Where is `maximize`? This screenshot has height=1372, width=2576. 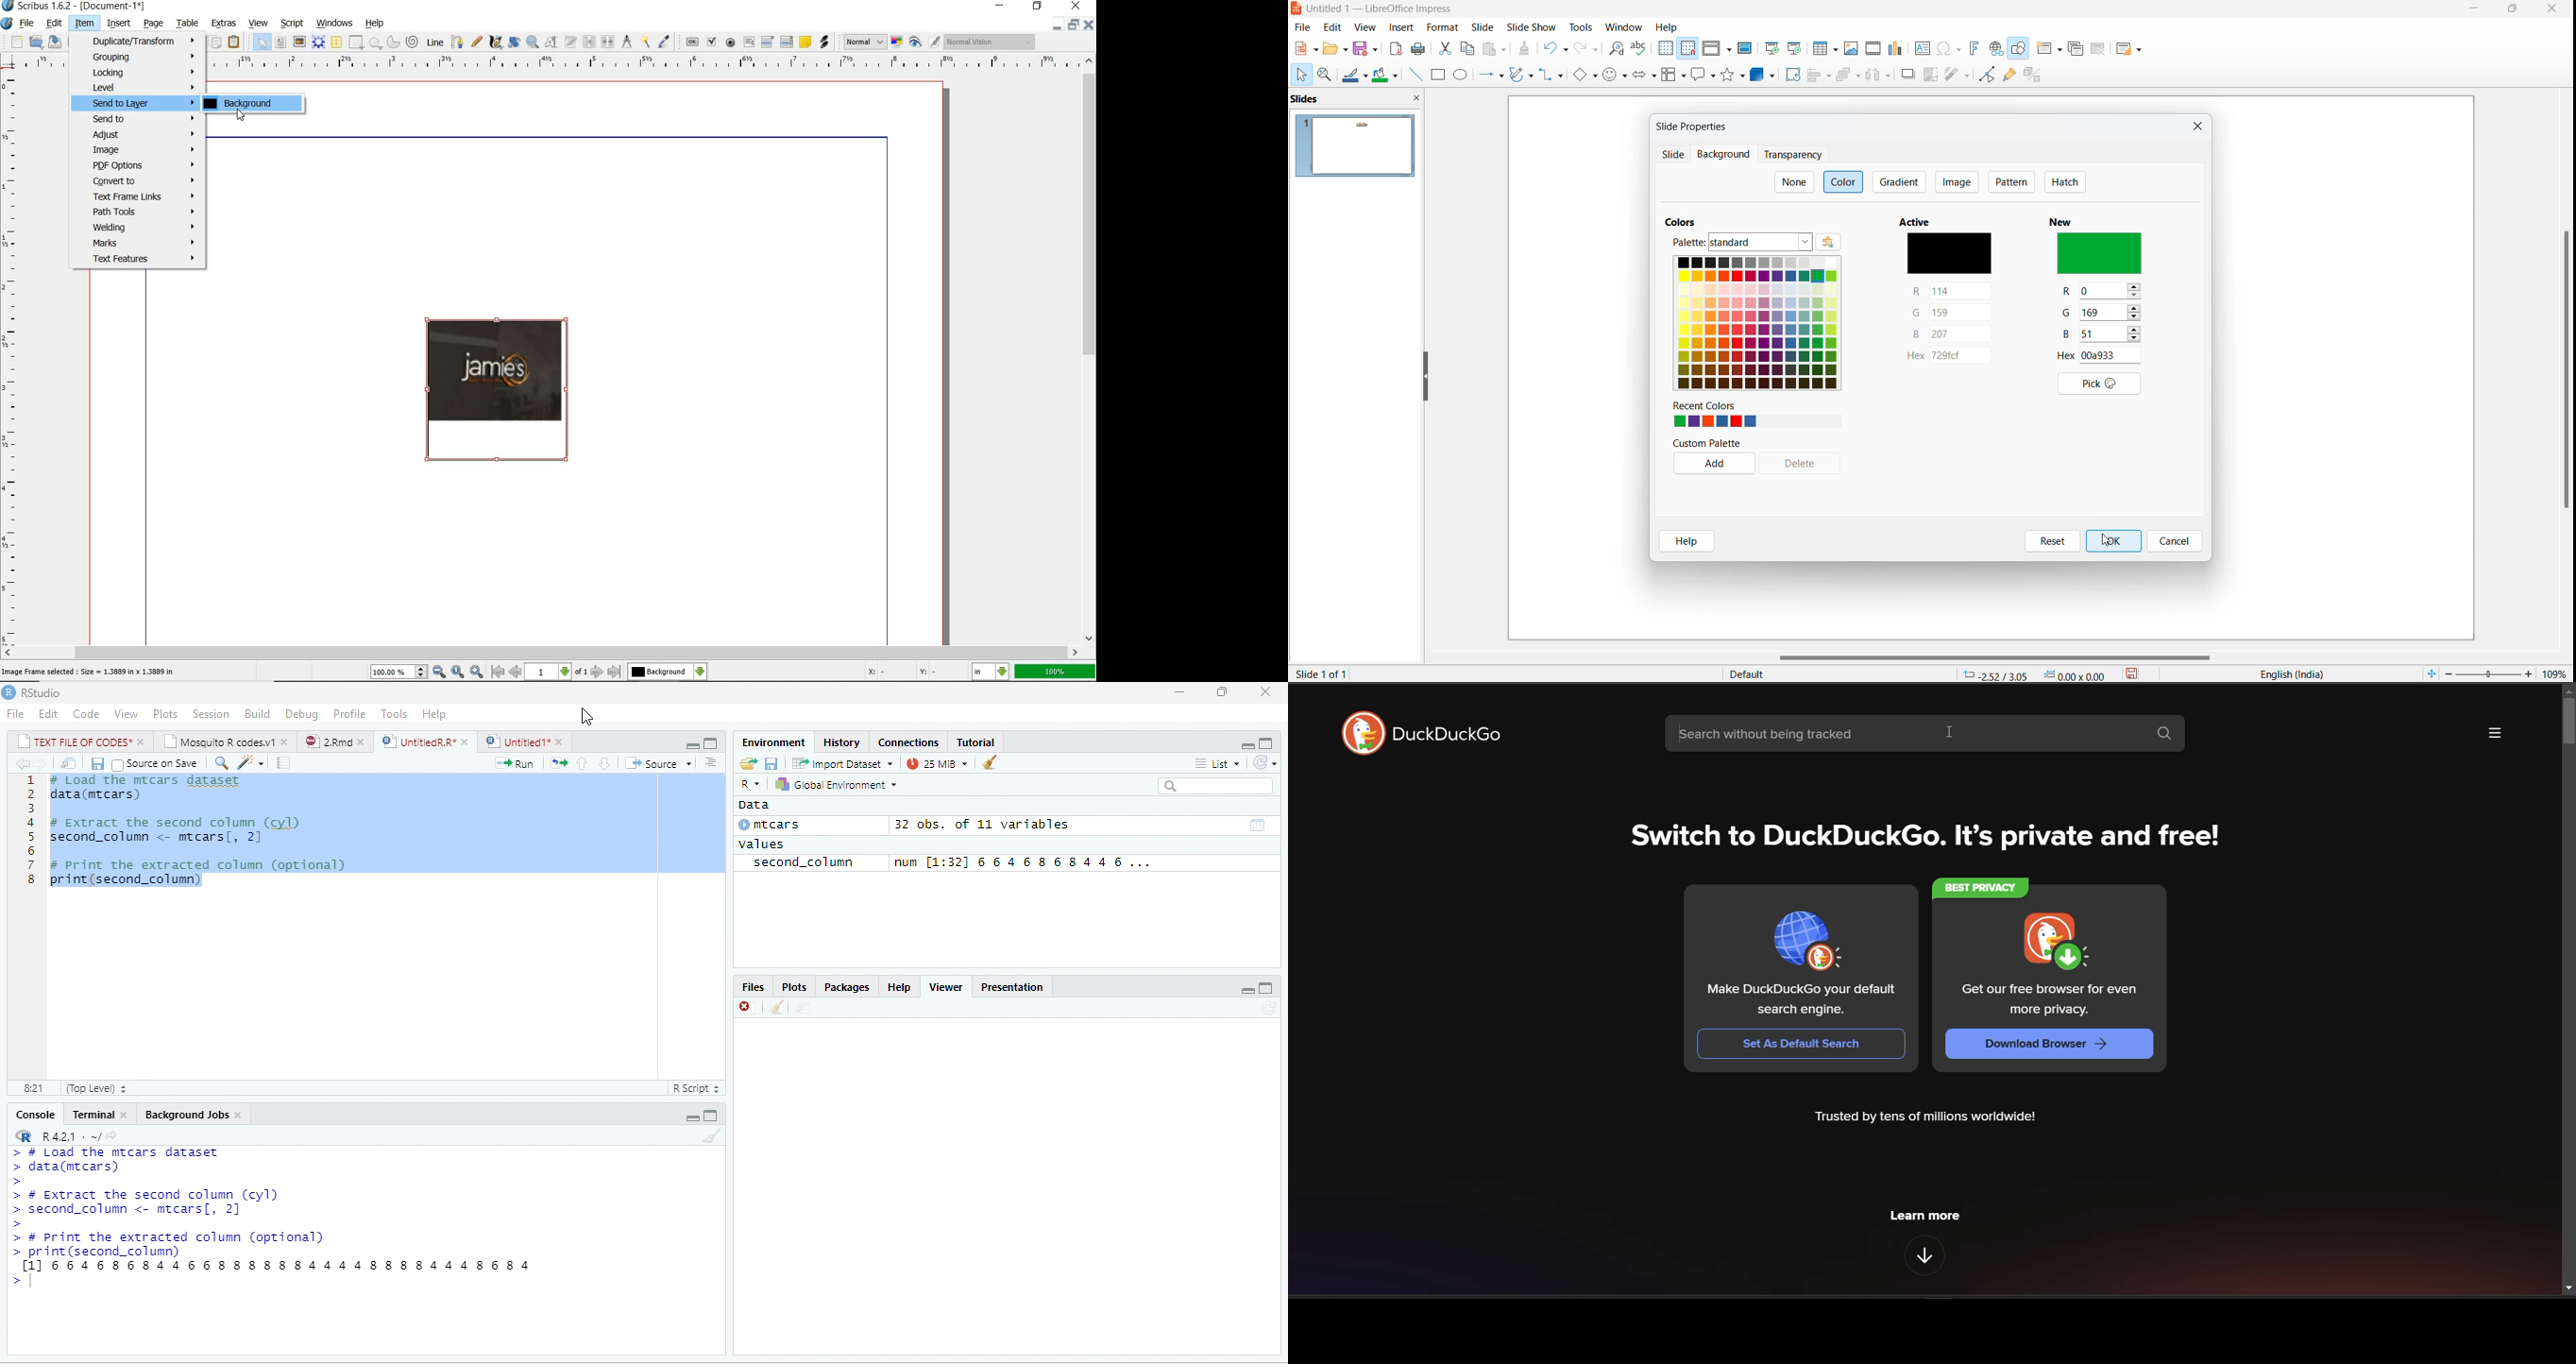
maximize is located at coordinates (1268, 987).